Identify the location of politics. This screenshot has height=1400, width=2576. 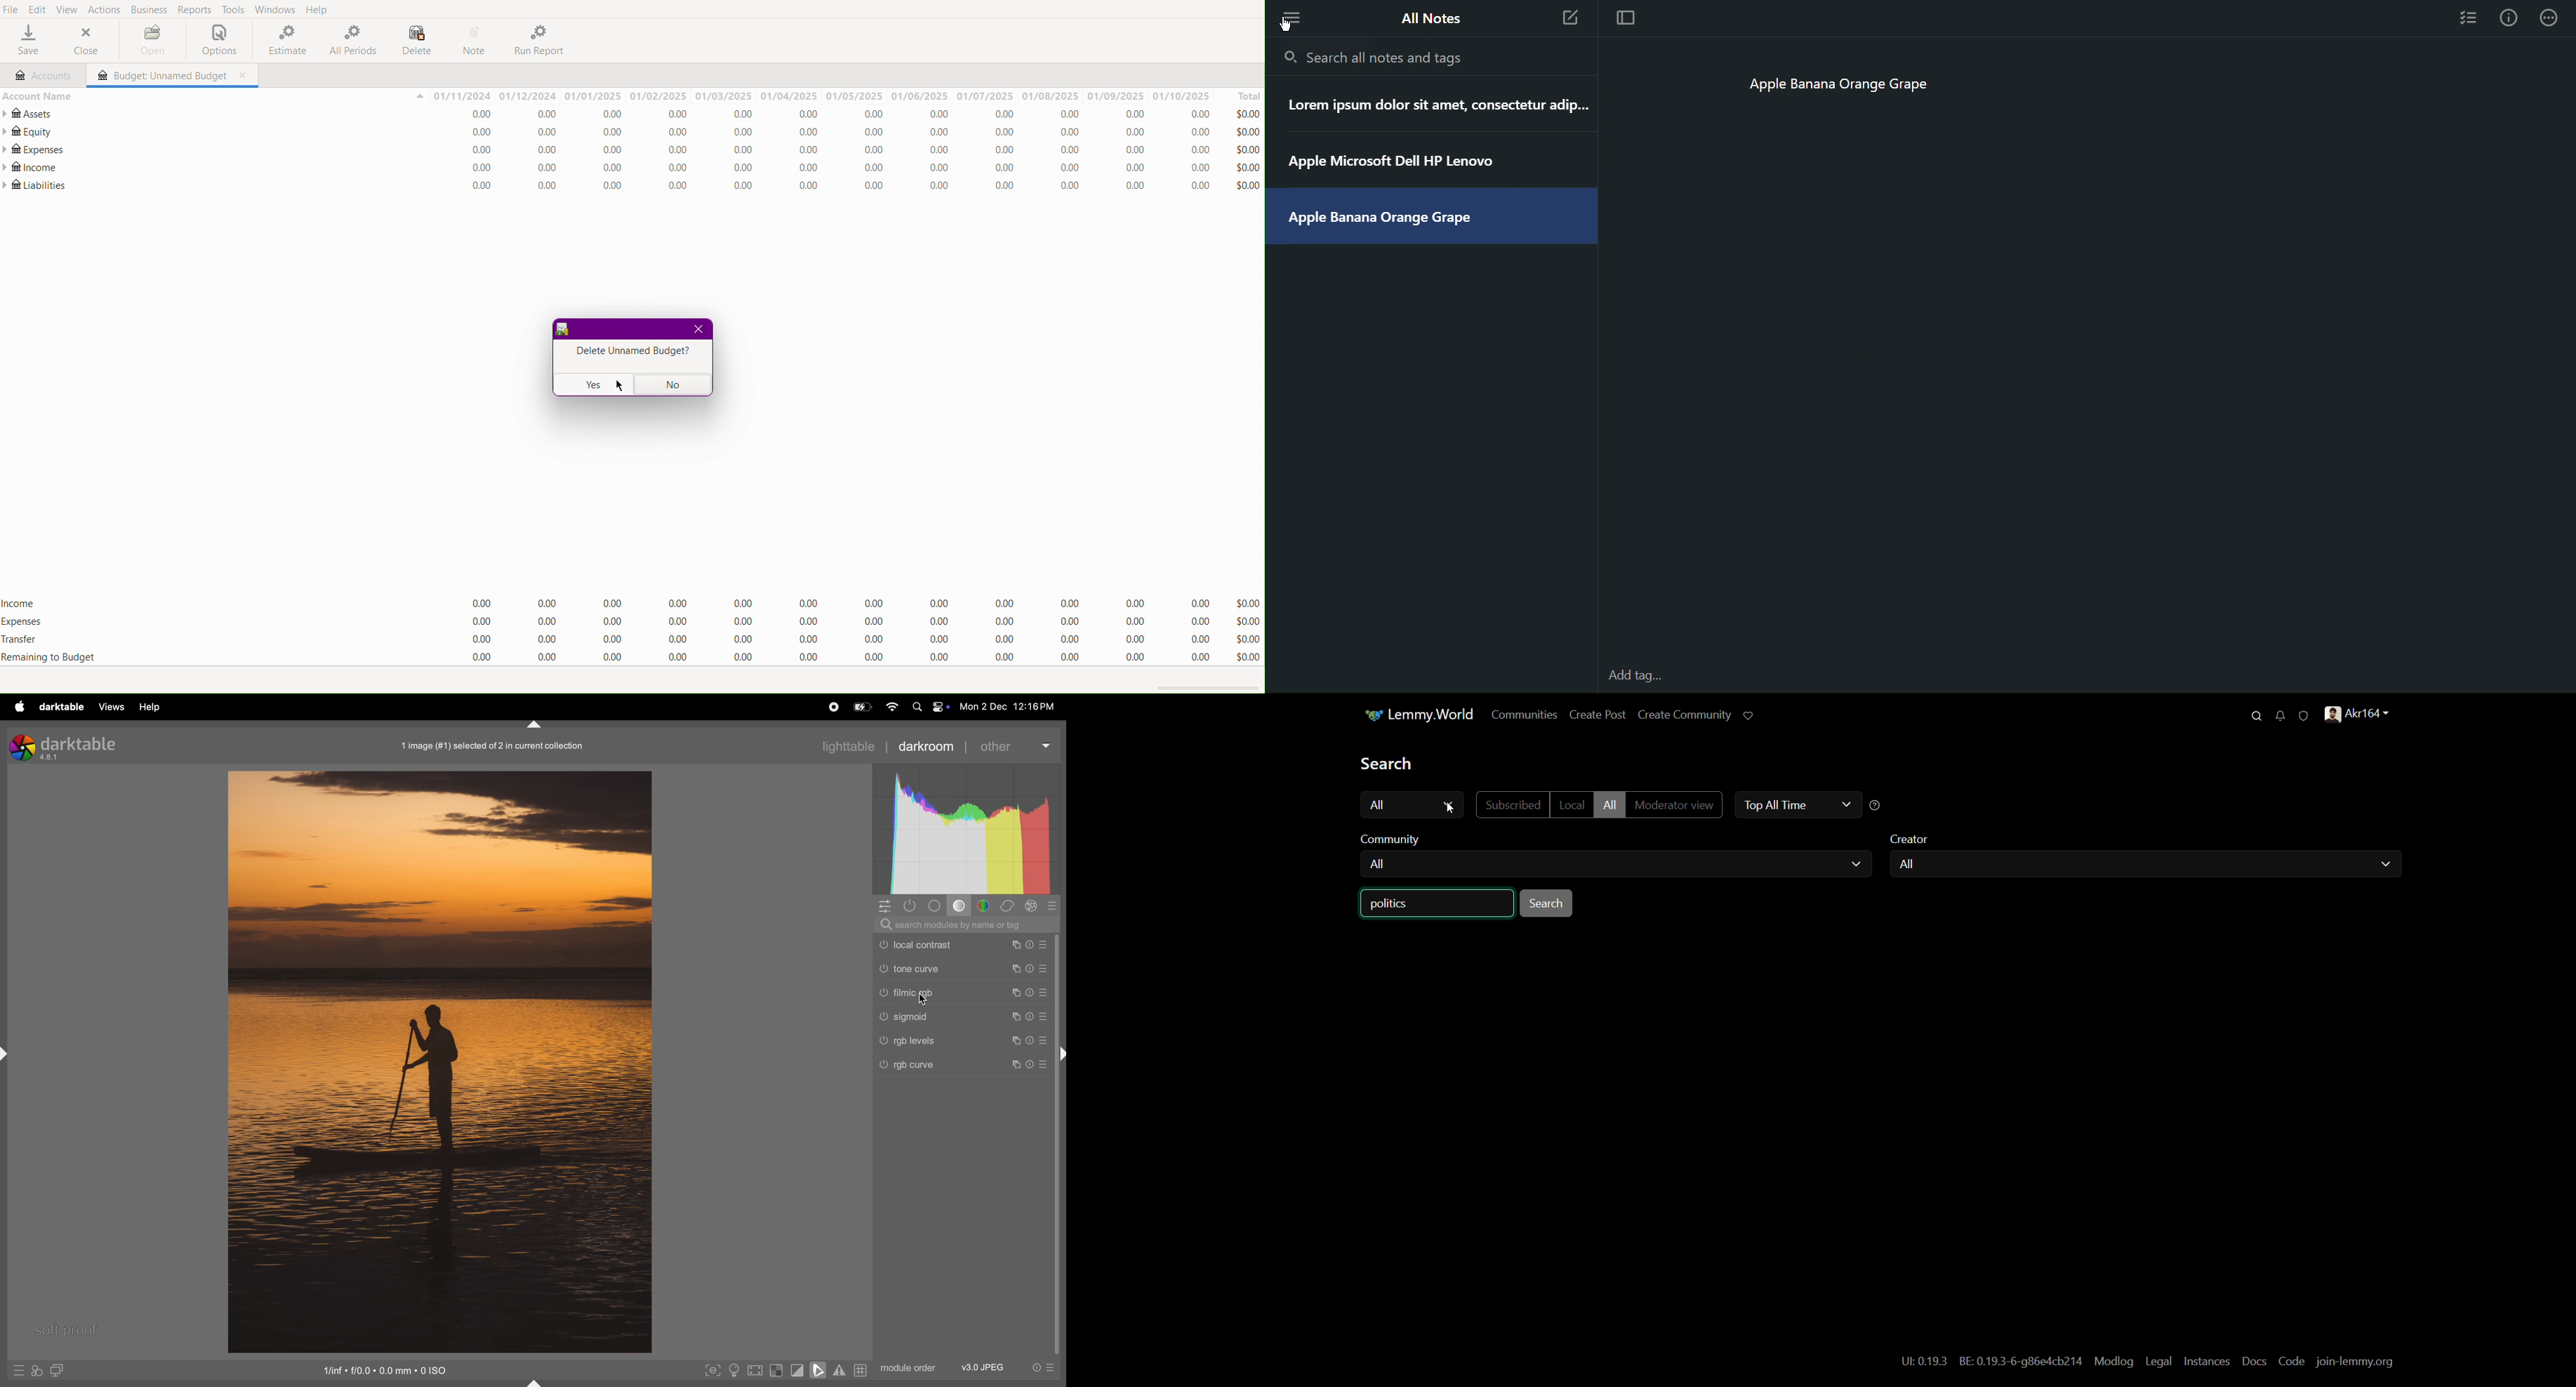
(1391, 905).